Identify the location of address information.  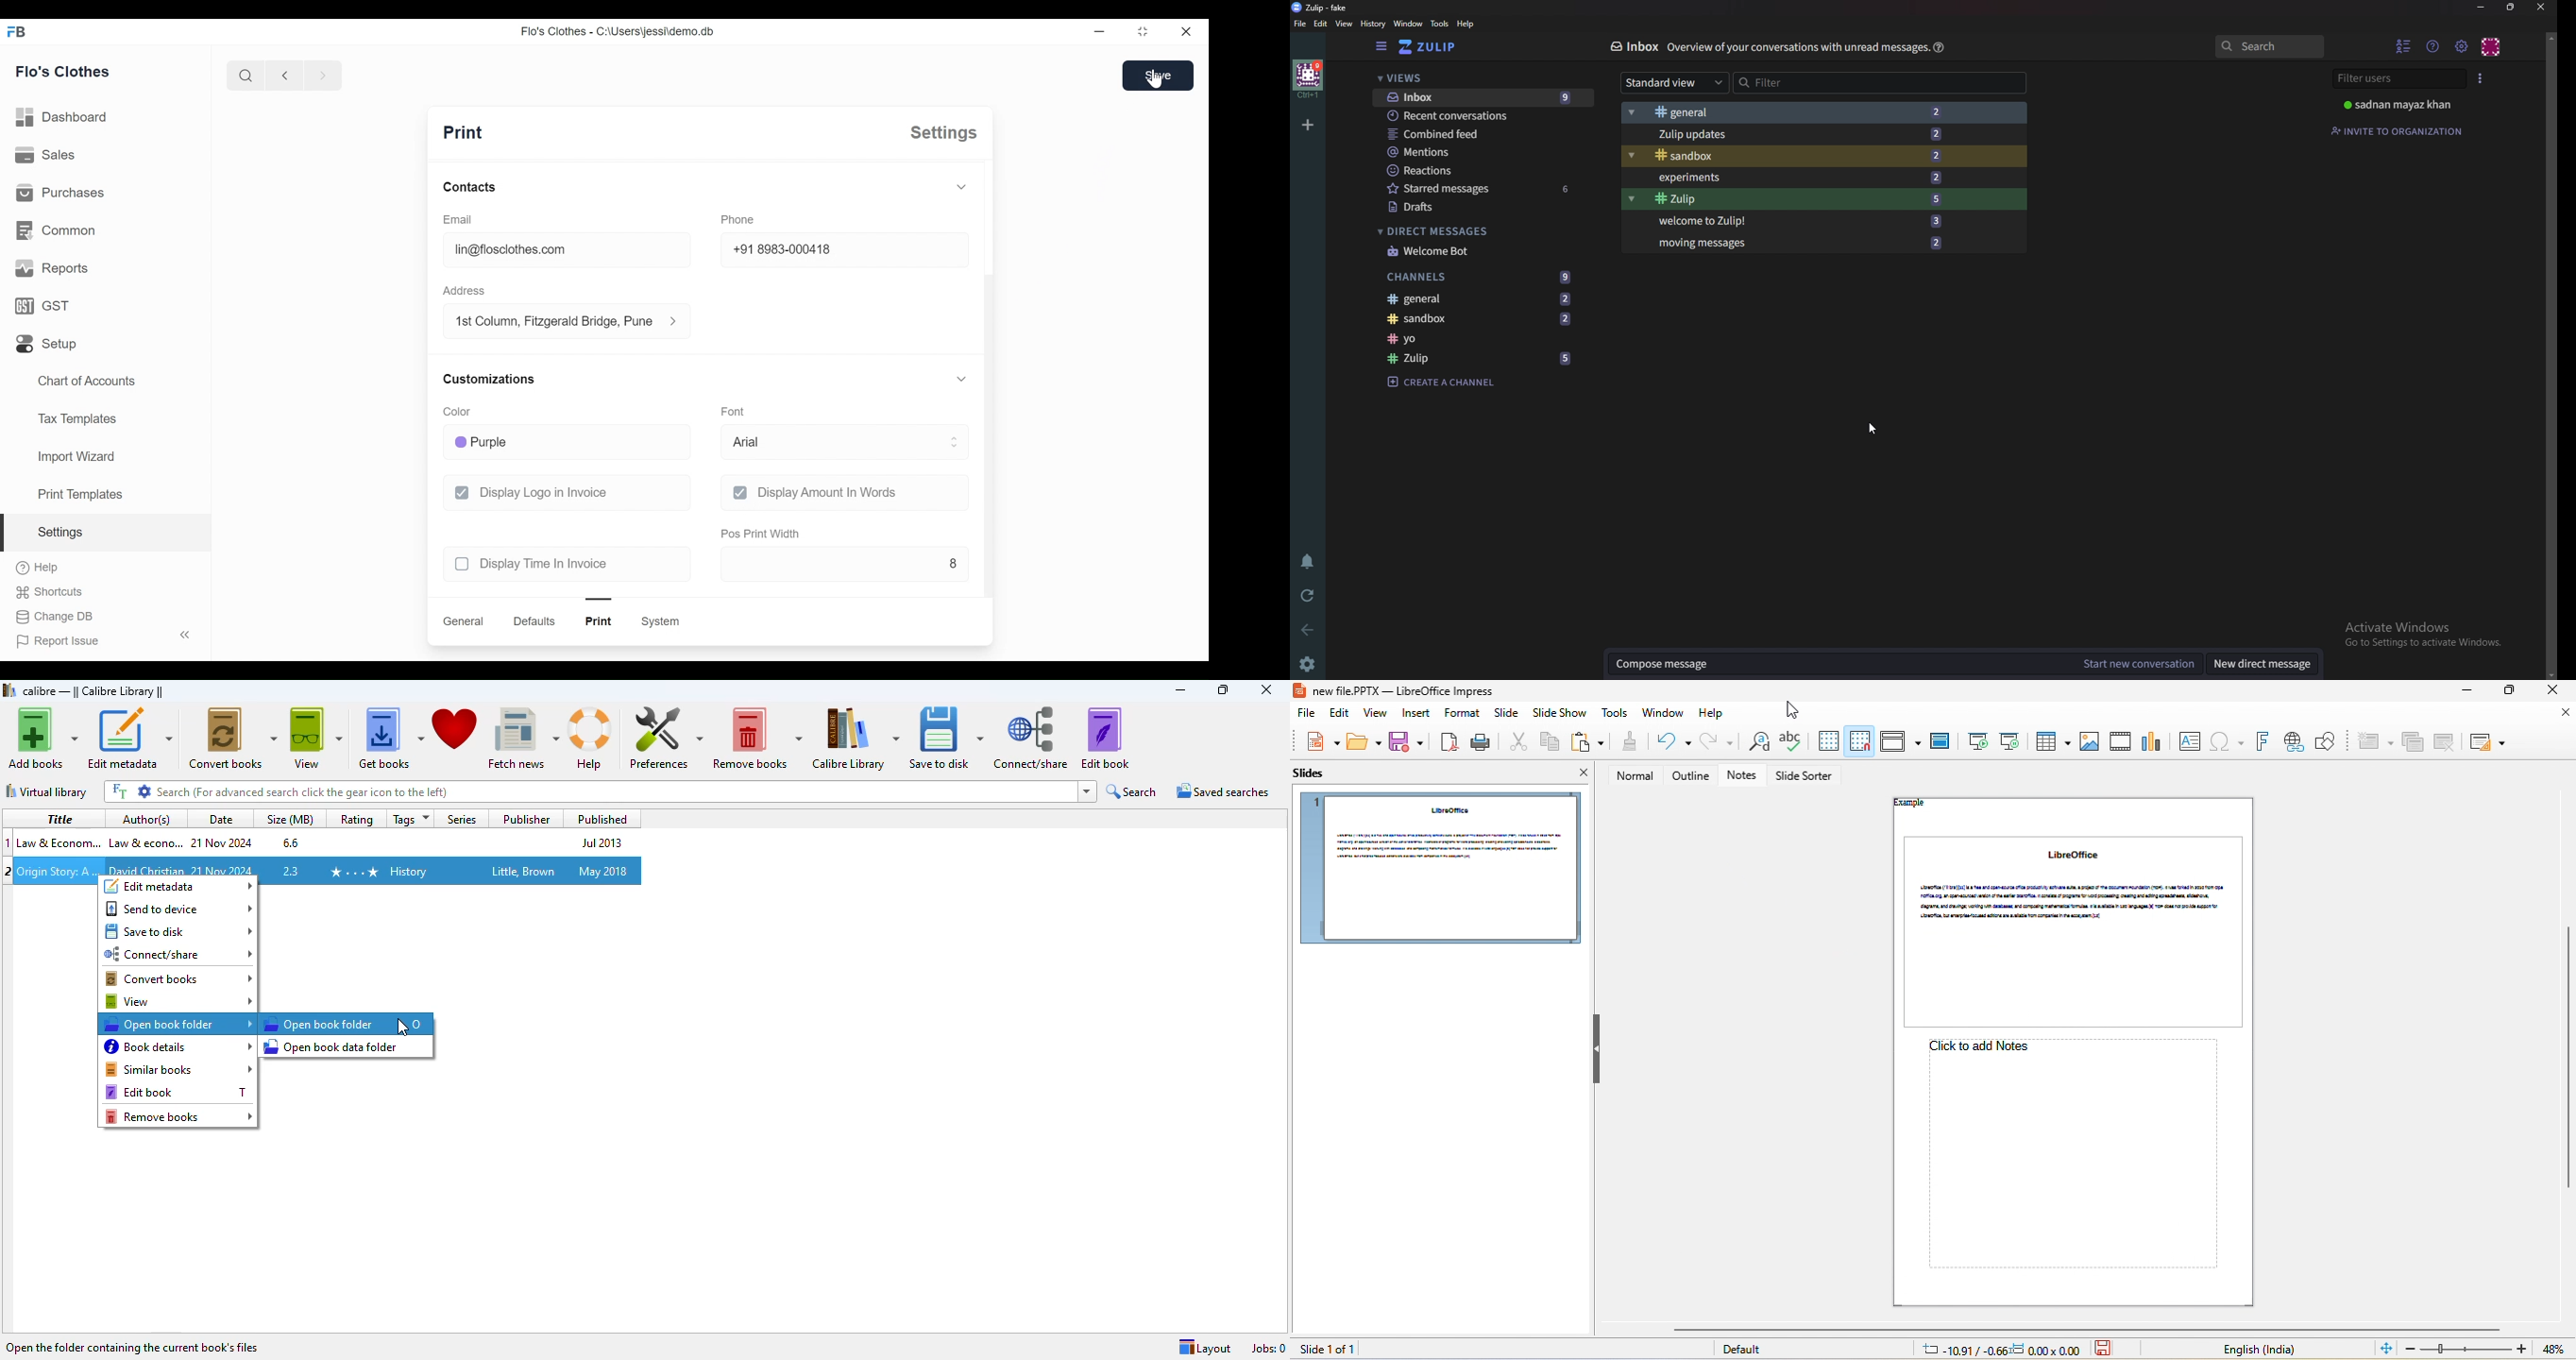
(677, 321).